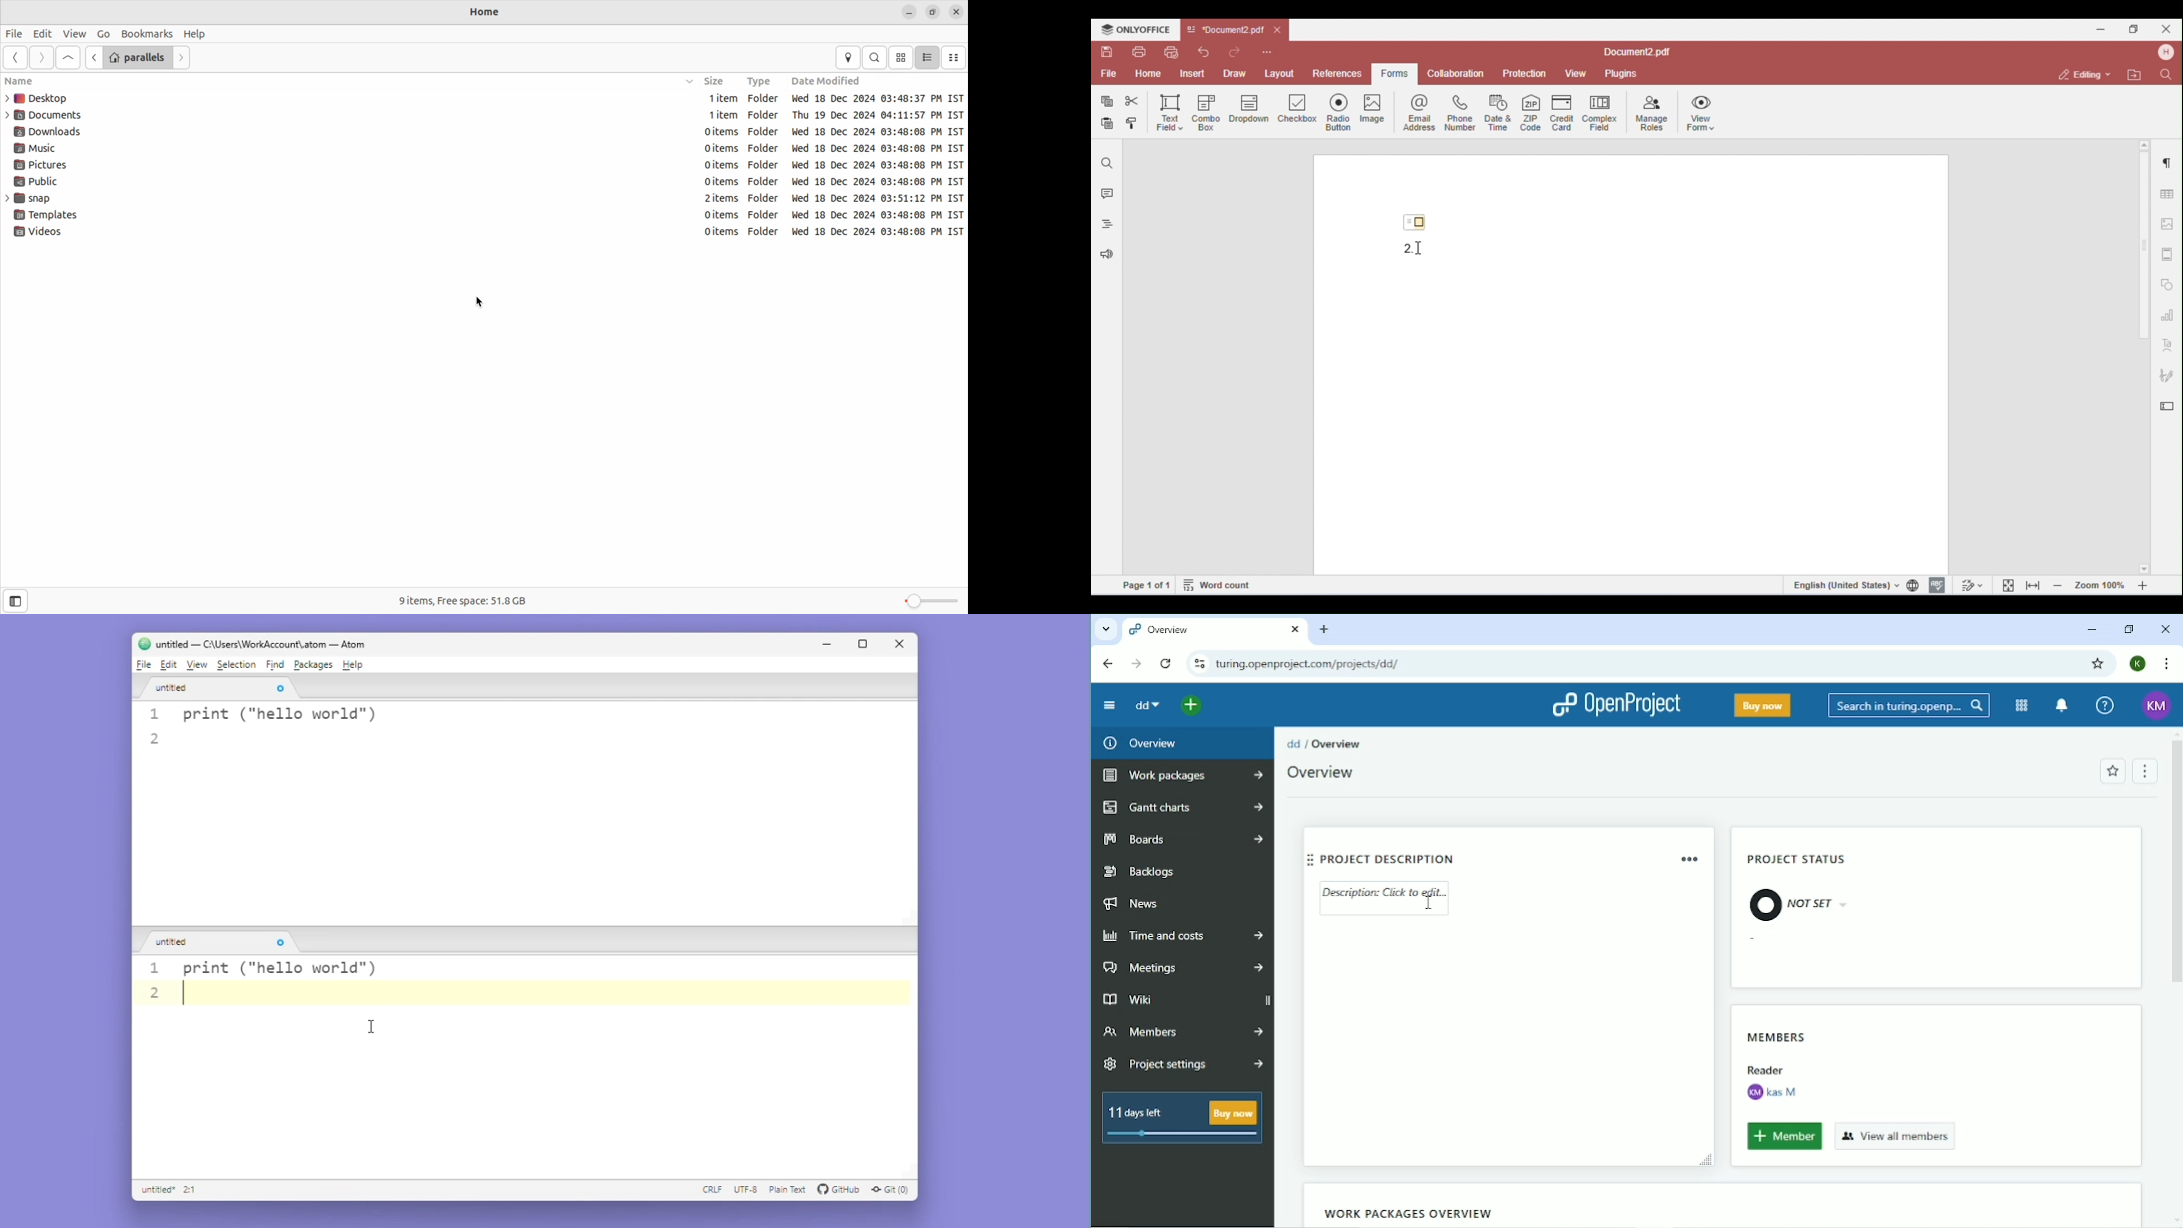 The image size is (2184, 1232). Describe the element at coordinates (876, 57) in the screenshot. I see `search` at that location.